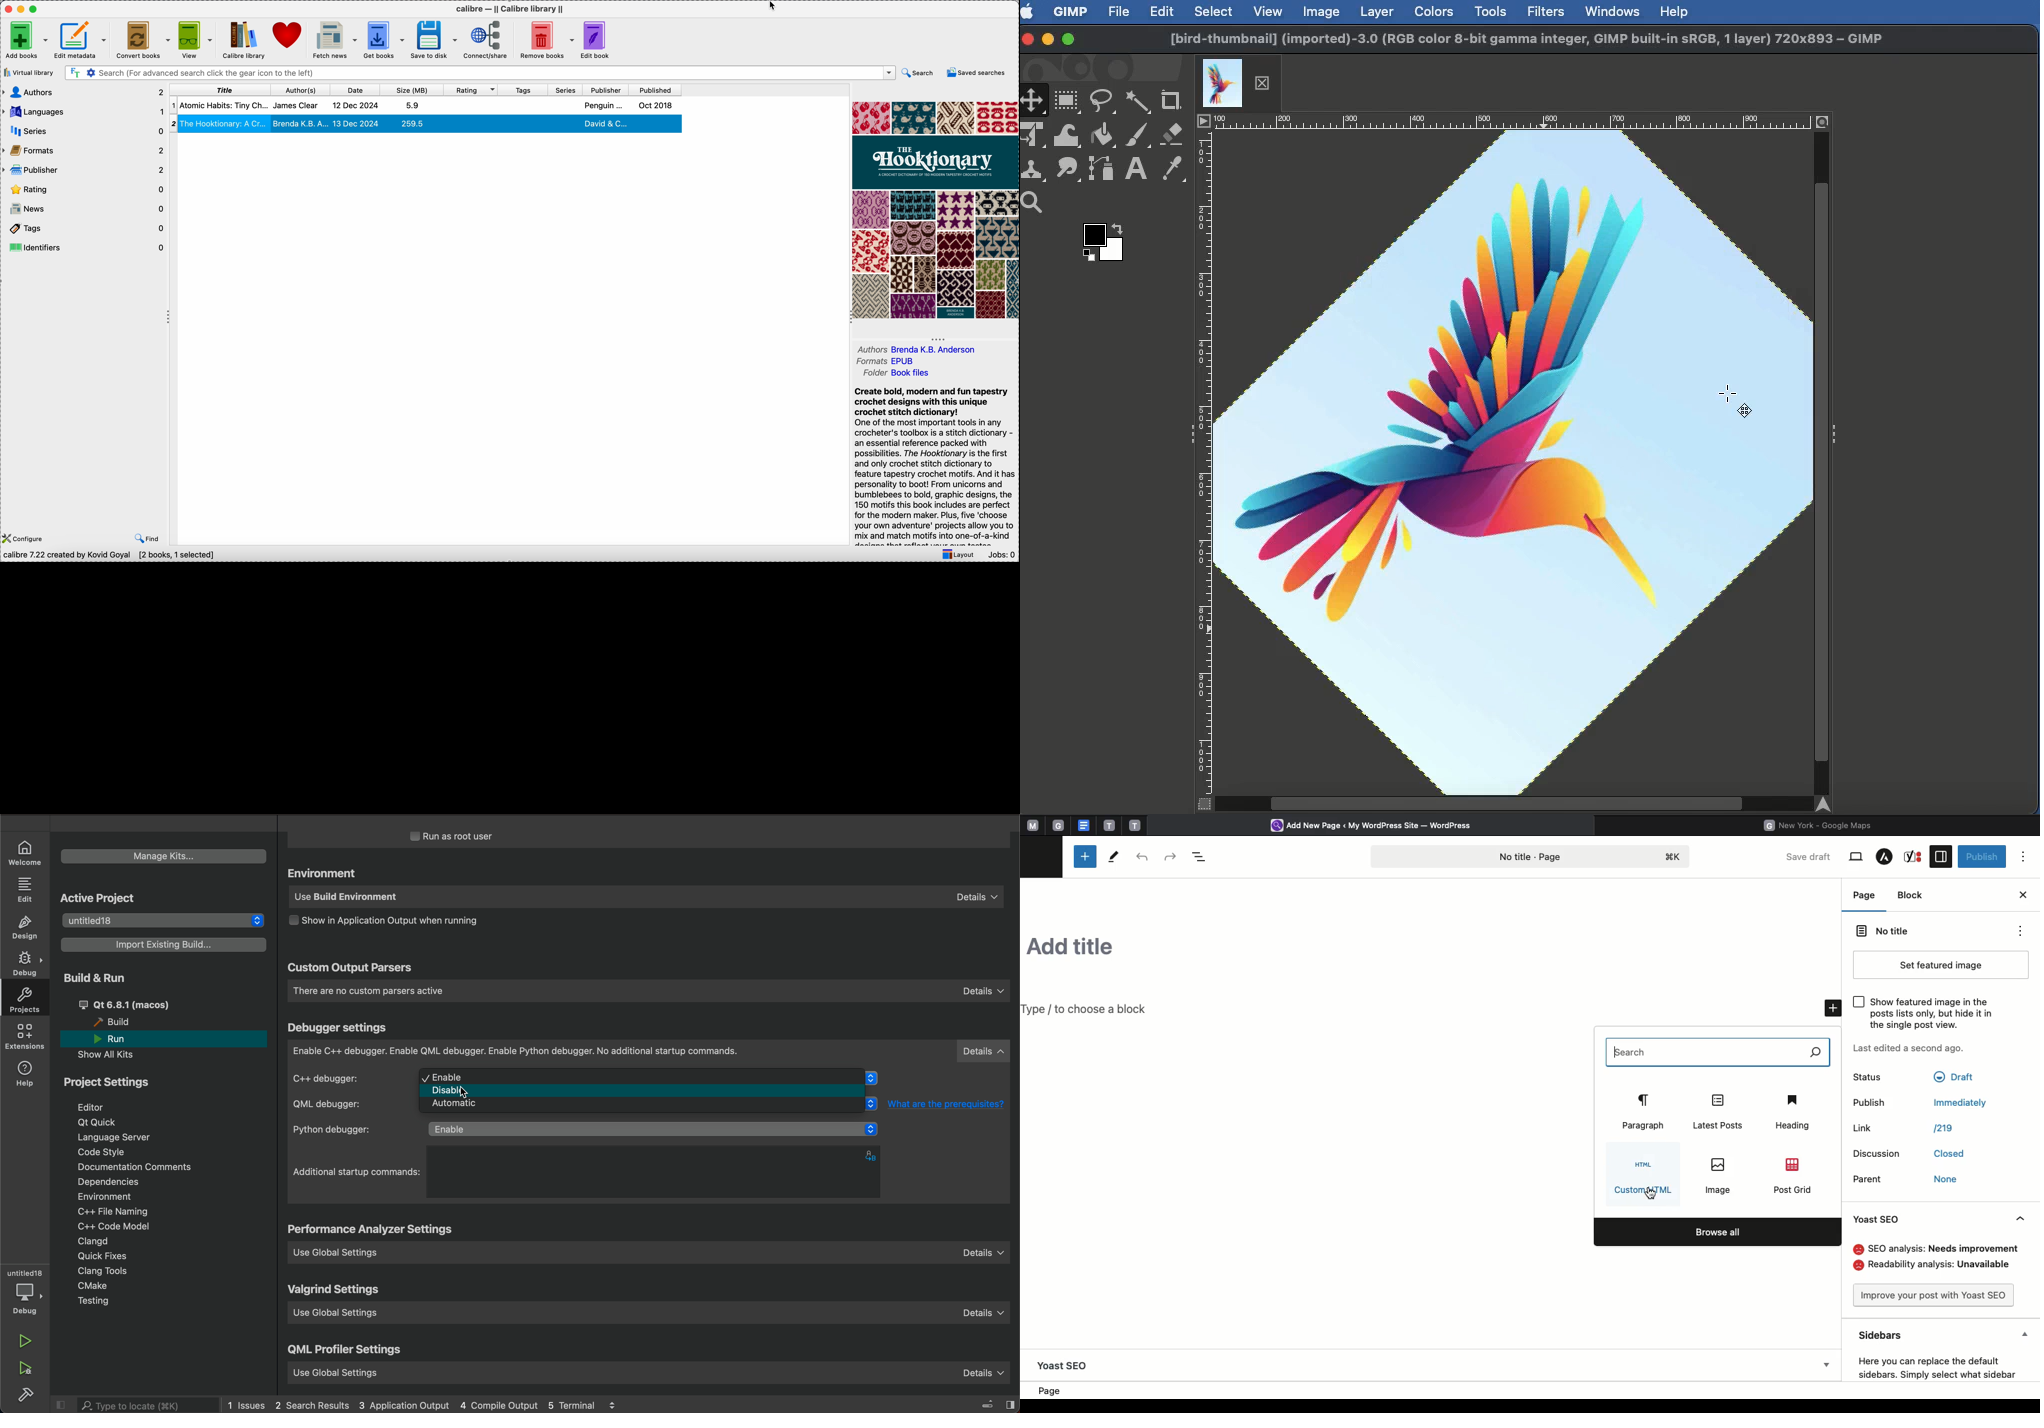  What do you see at coordinates (1864, 895) in the screenshot?
I see `Page` at bounding box center [1864, 895].